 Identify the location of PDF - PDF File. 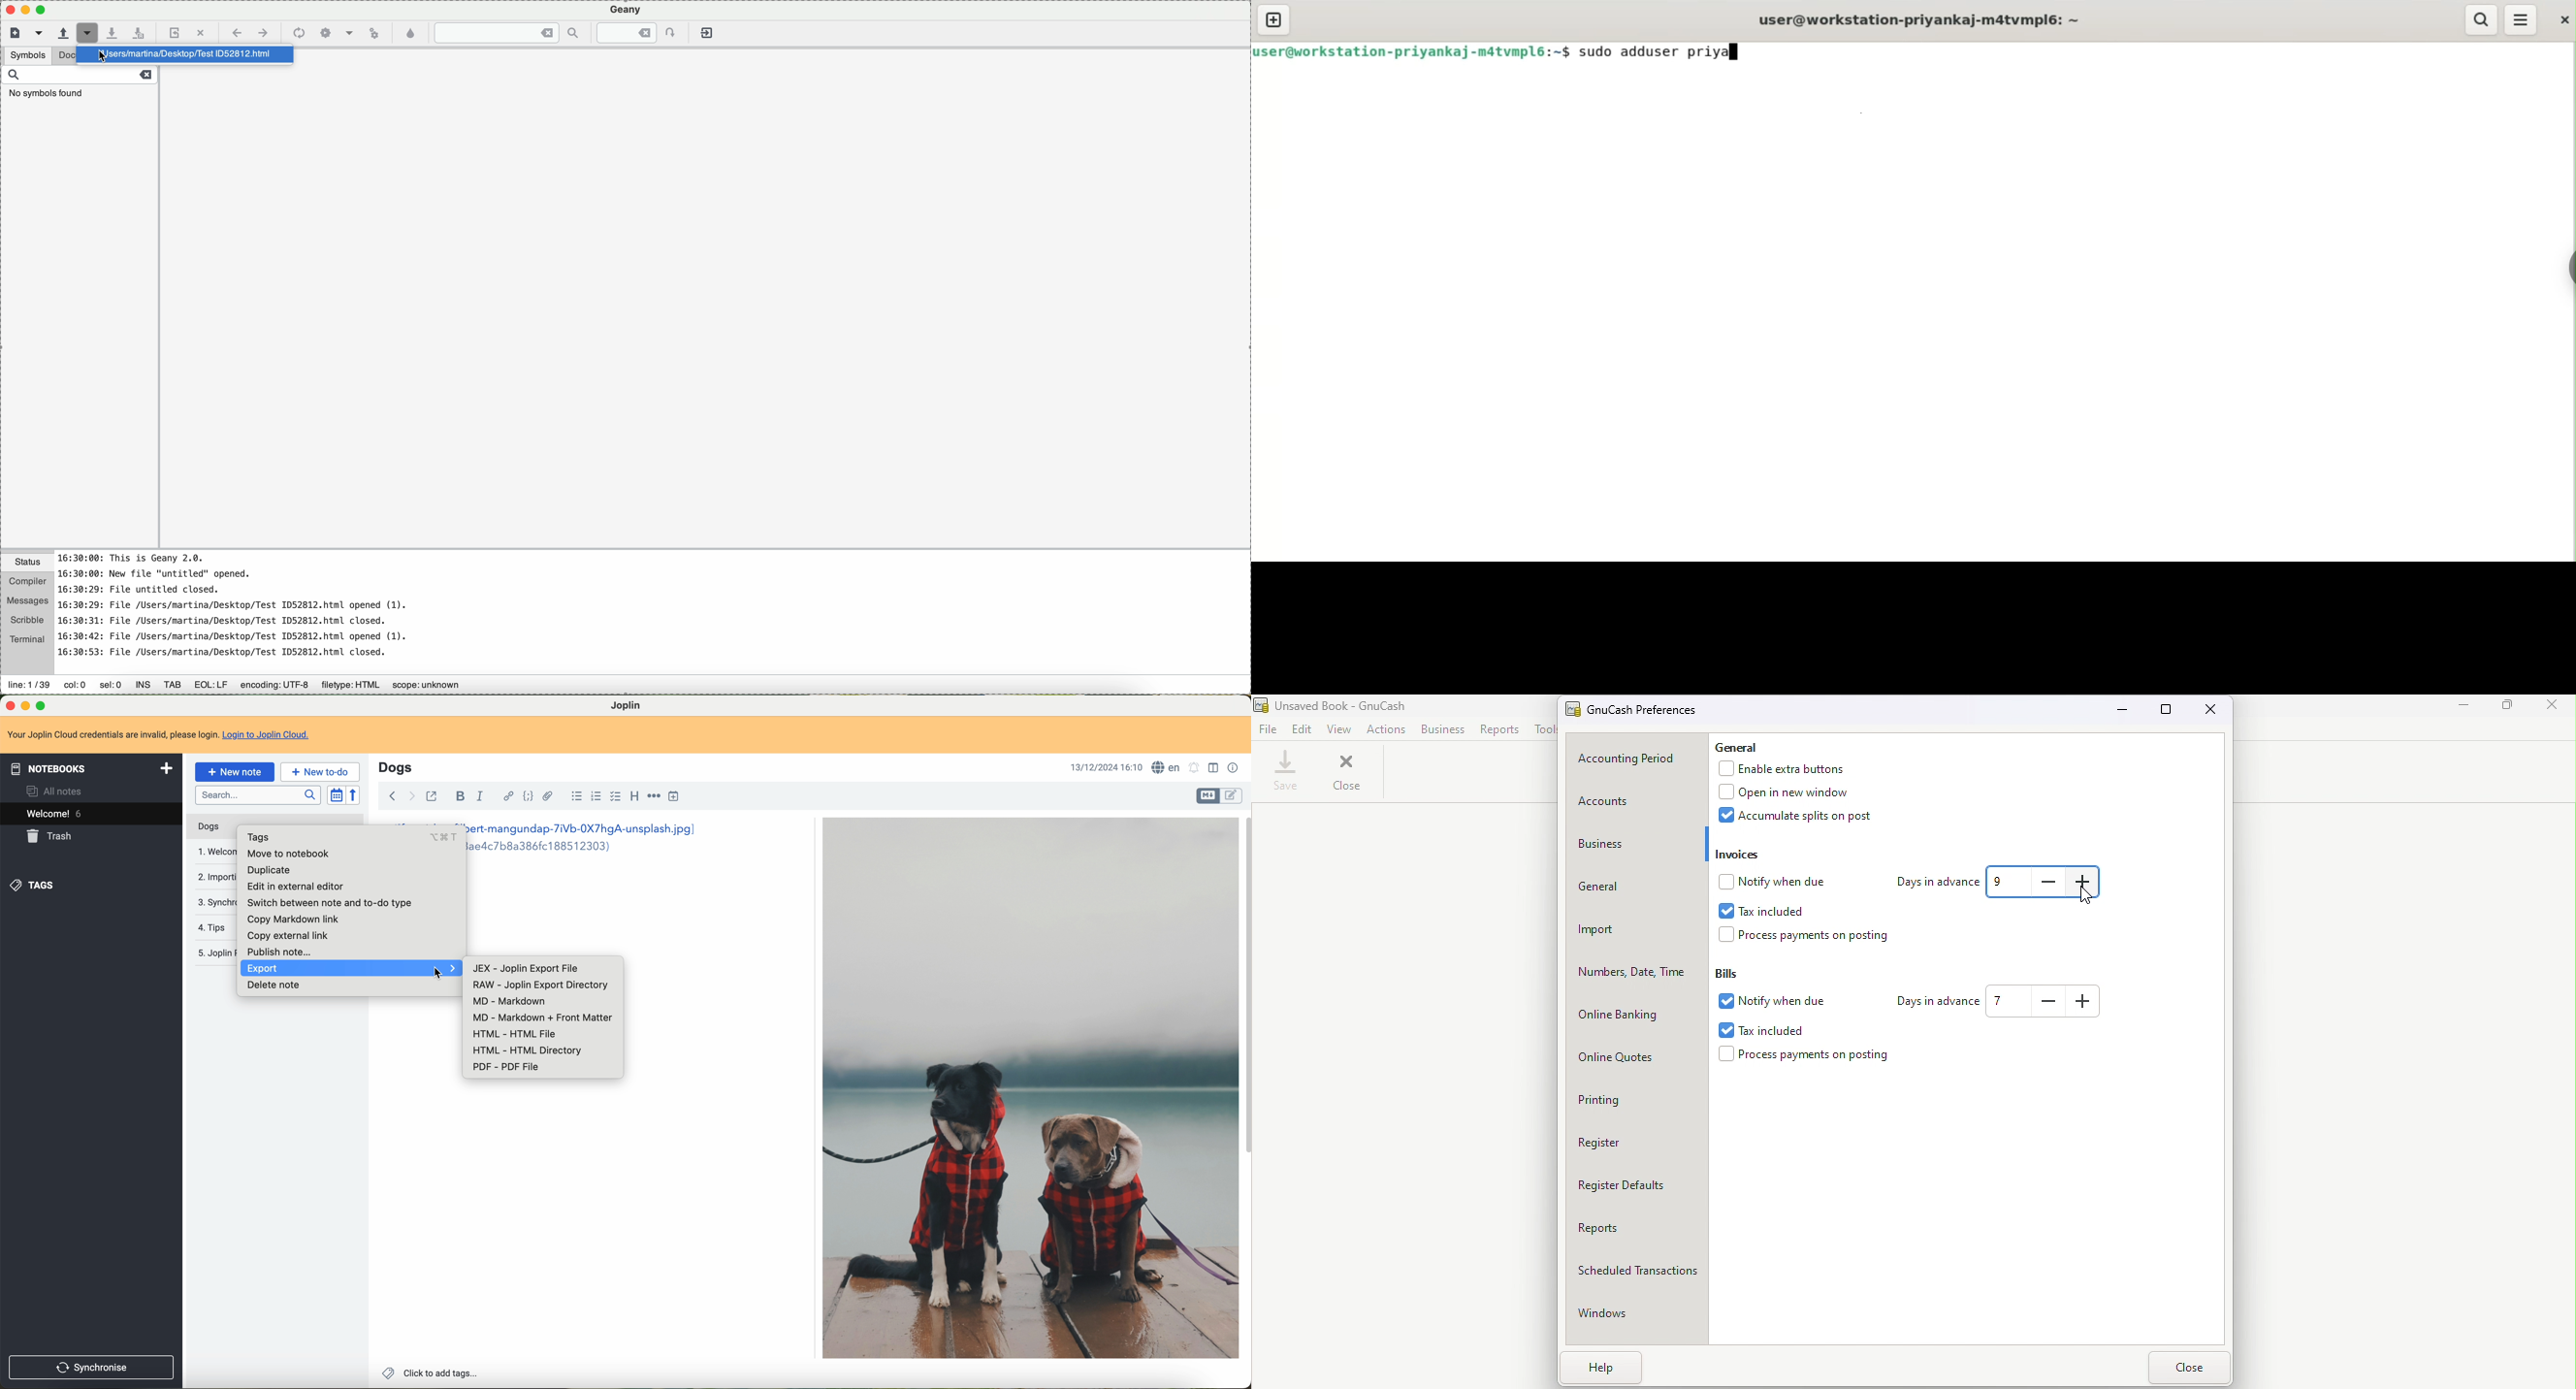
(508, 1067).